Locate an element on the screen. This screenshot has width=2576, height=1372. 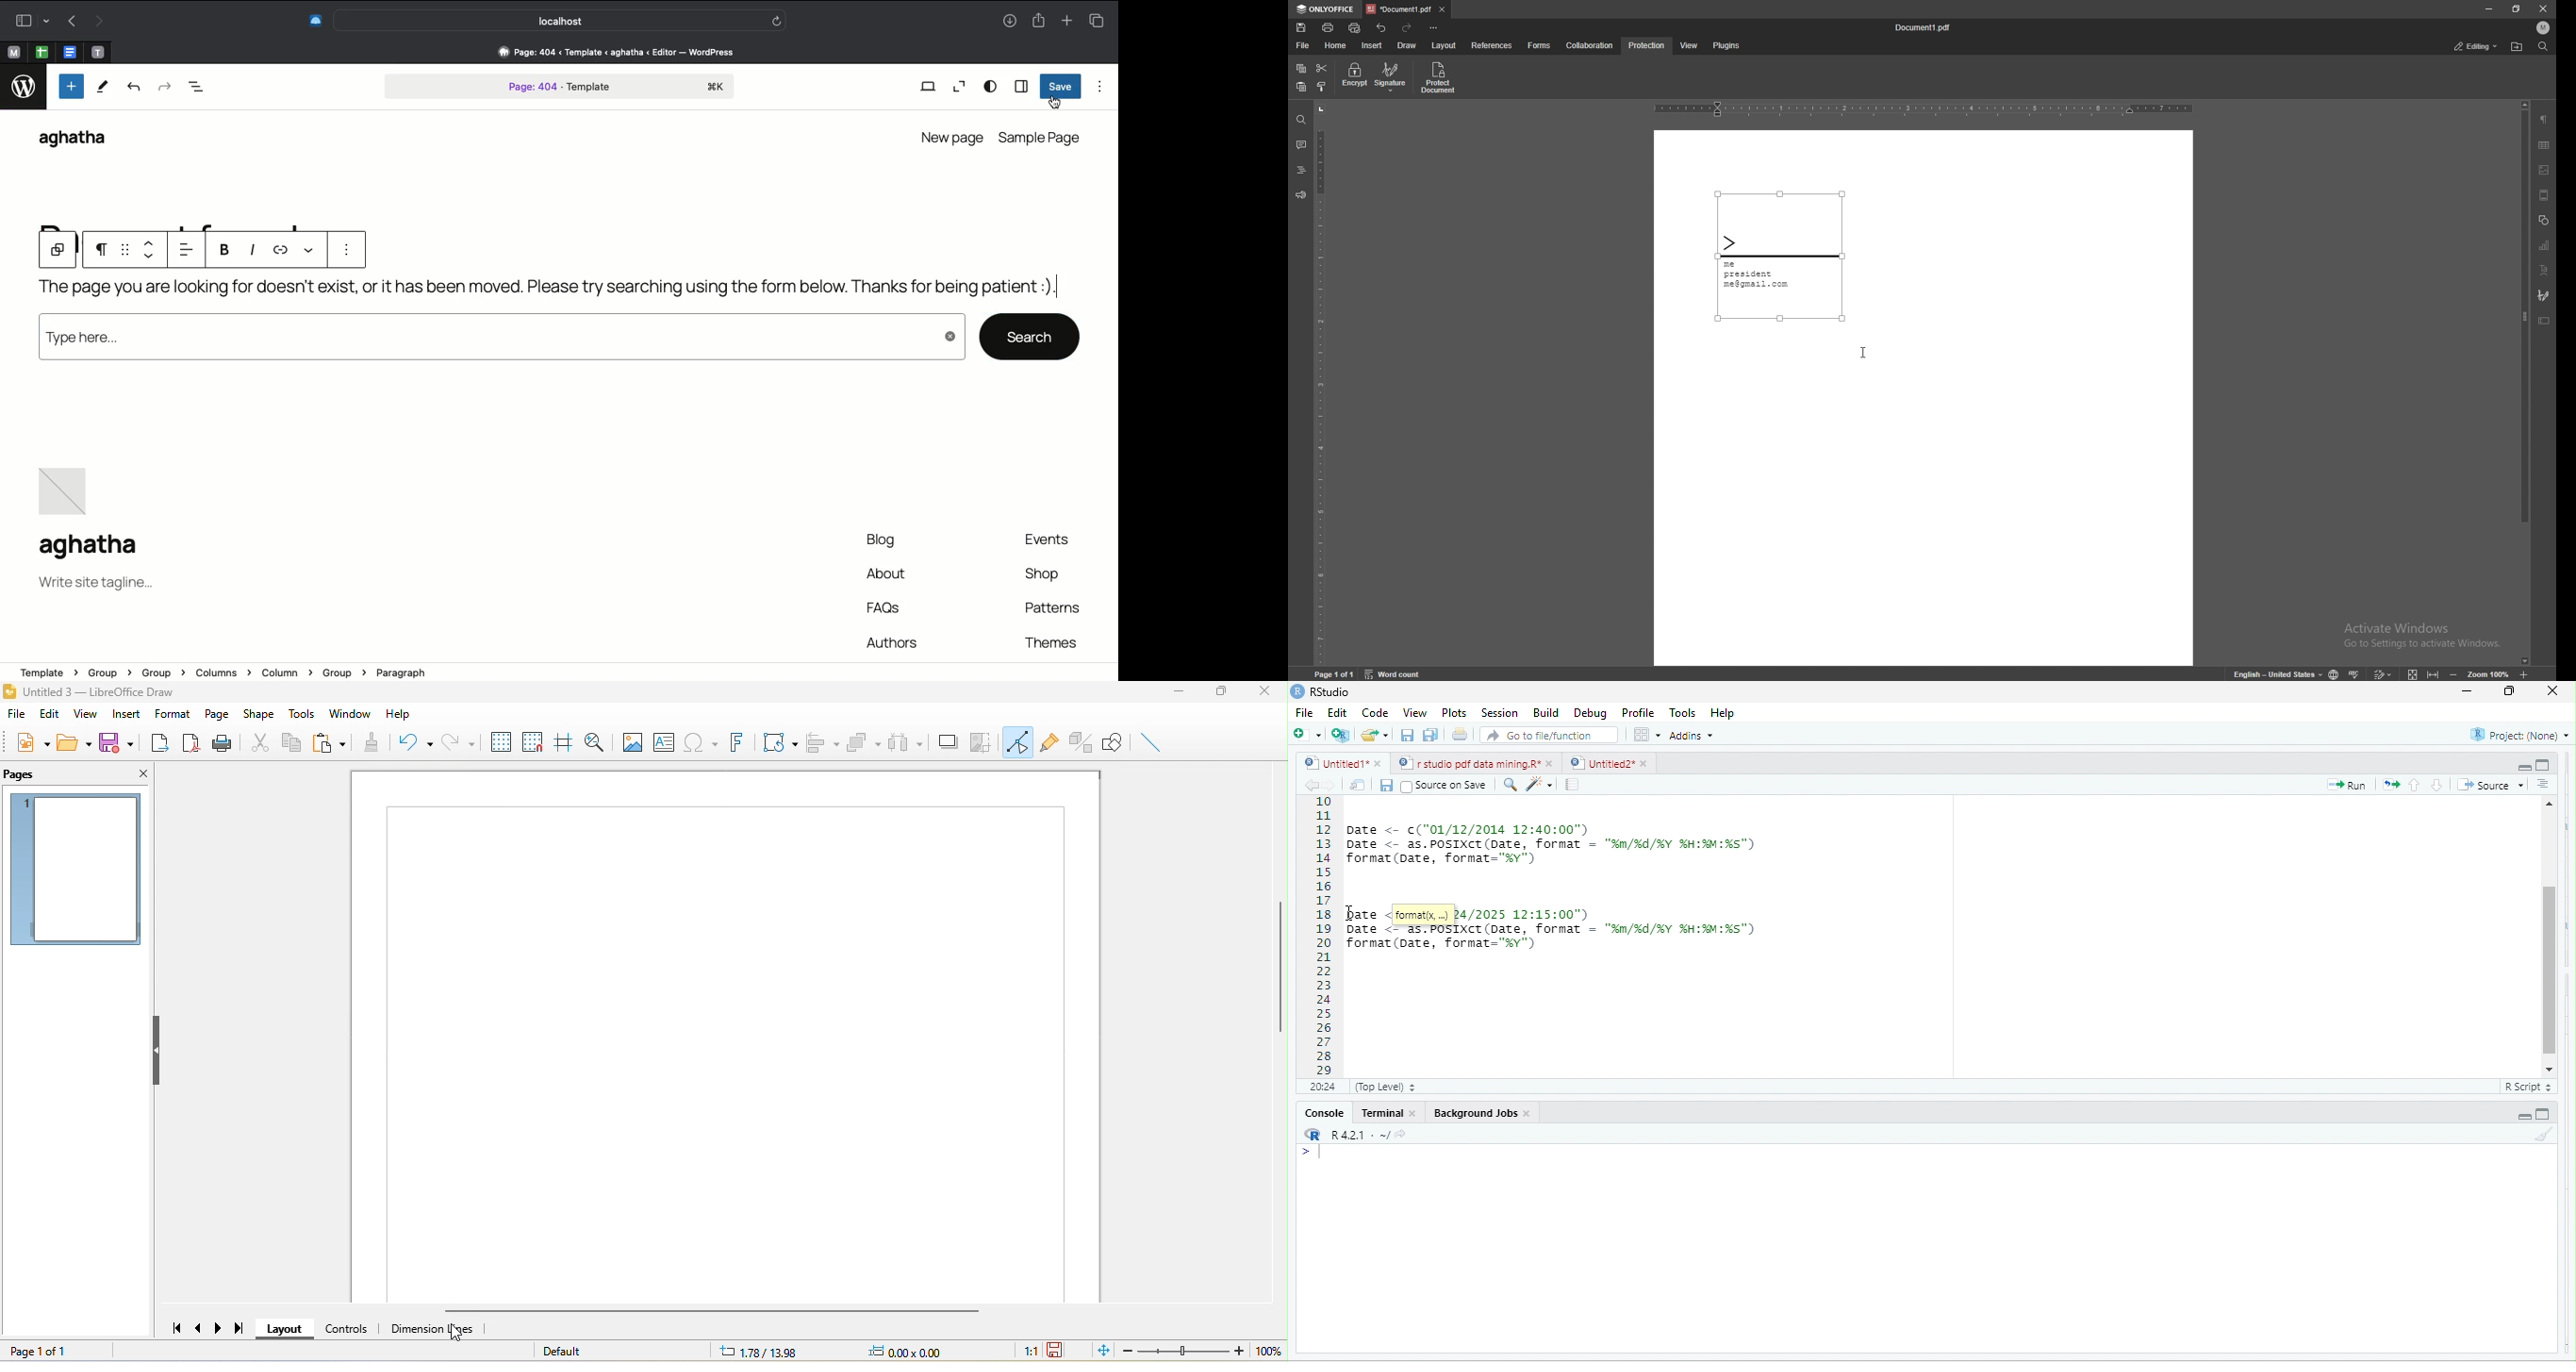
Tools is located at coordinates (1680, 713).